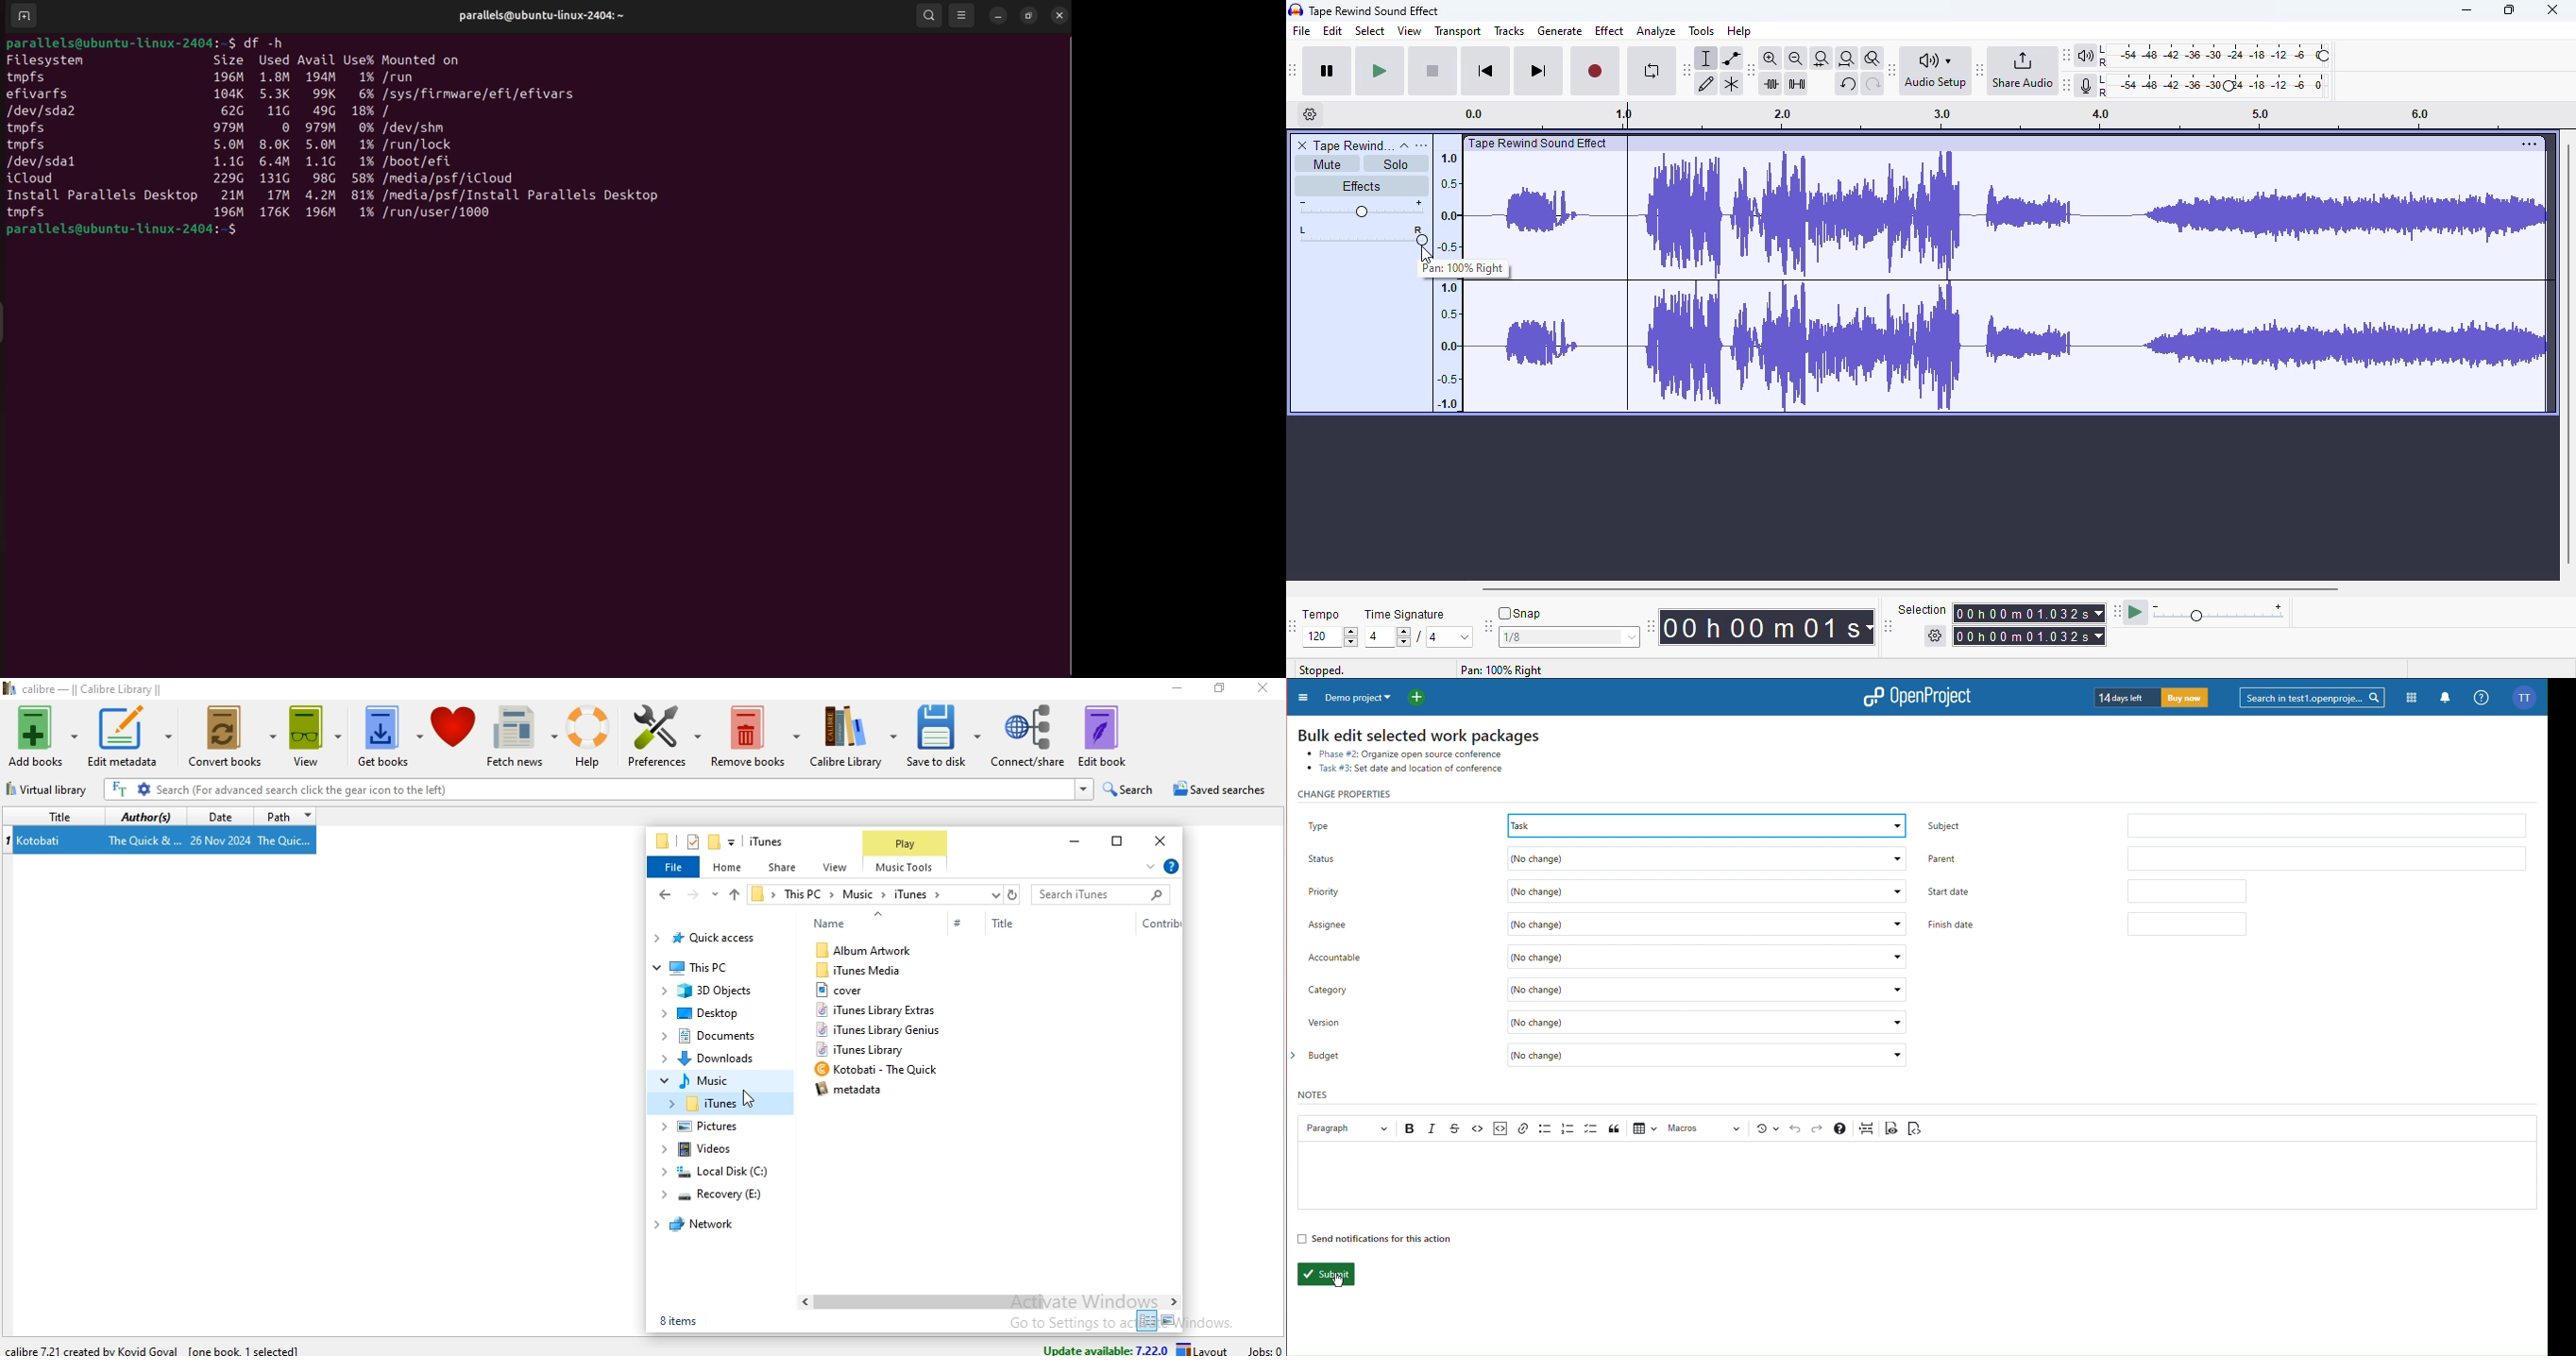  I want to click on The Quic..., so click(289, 841).